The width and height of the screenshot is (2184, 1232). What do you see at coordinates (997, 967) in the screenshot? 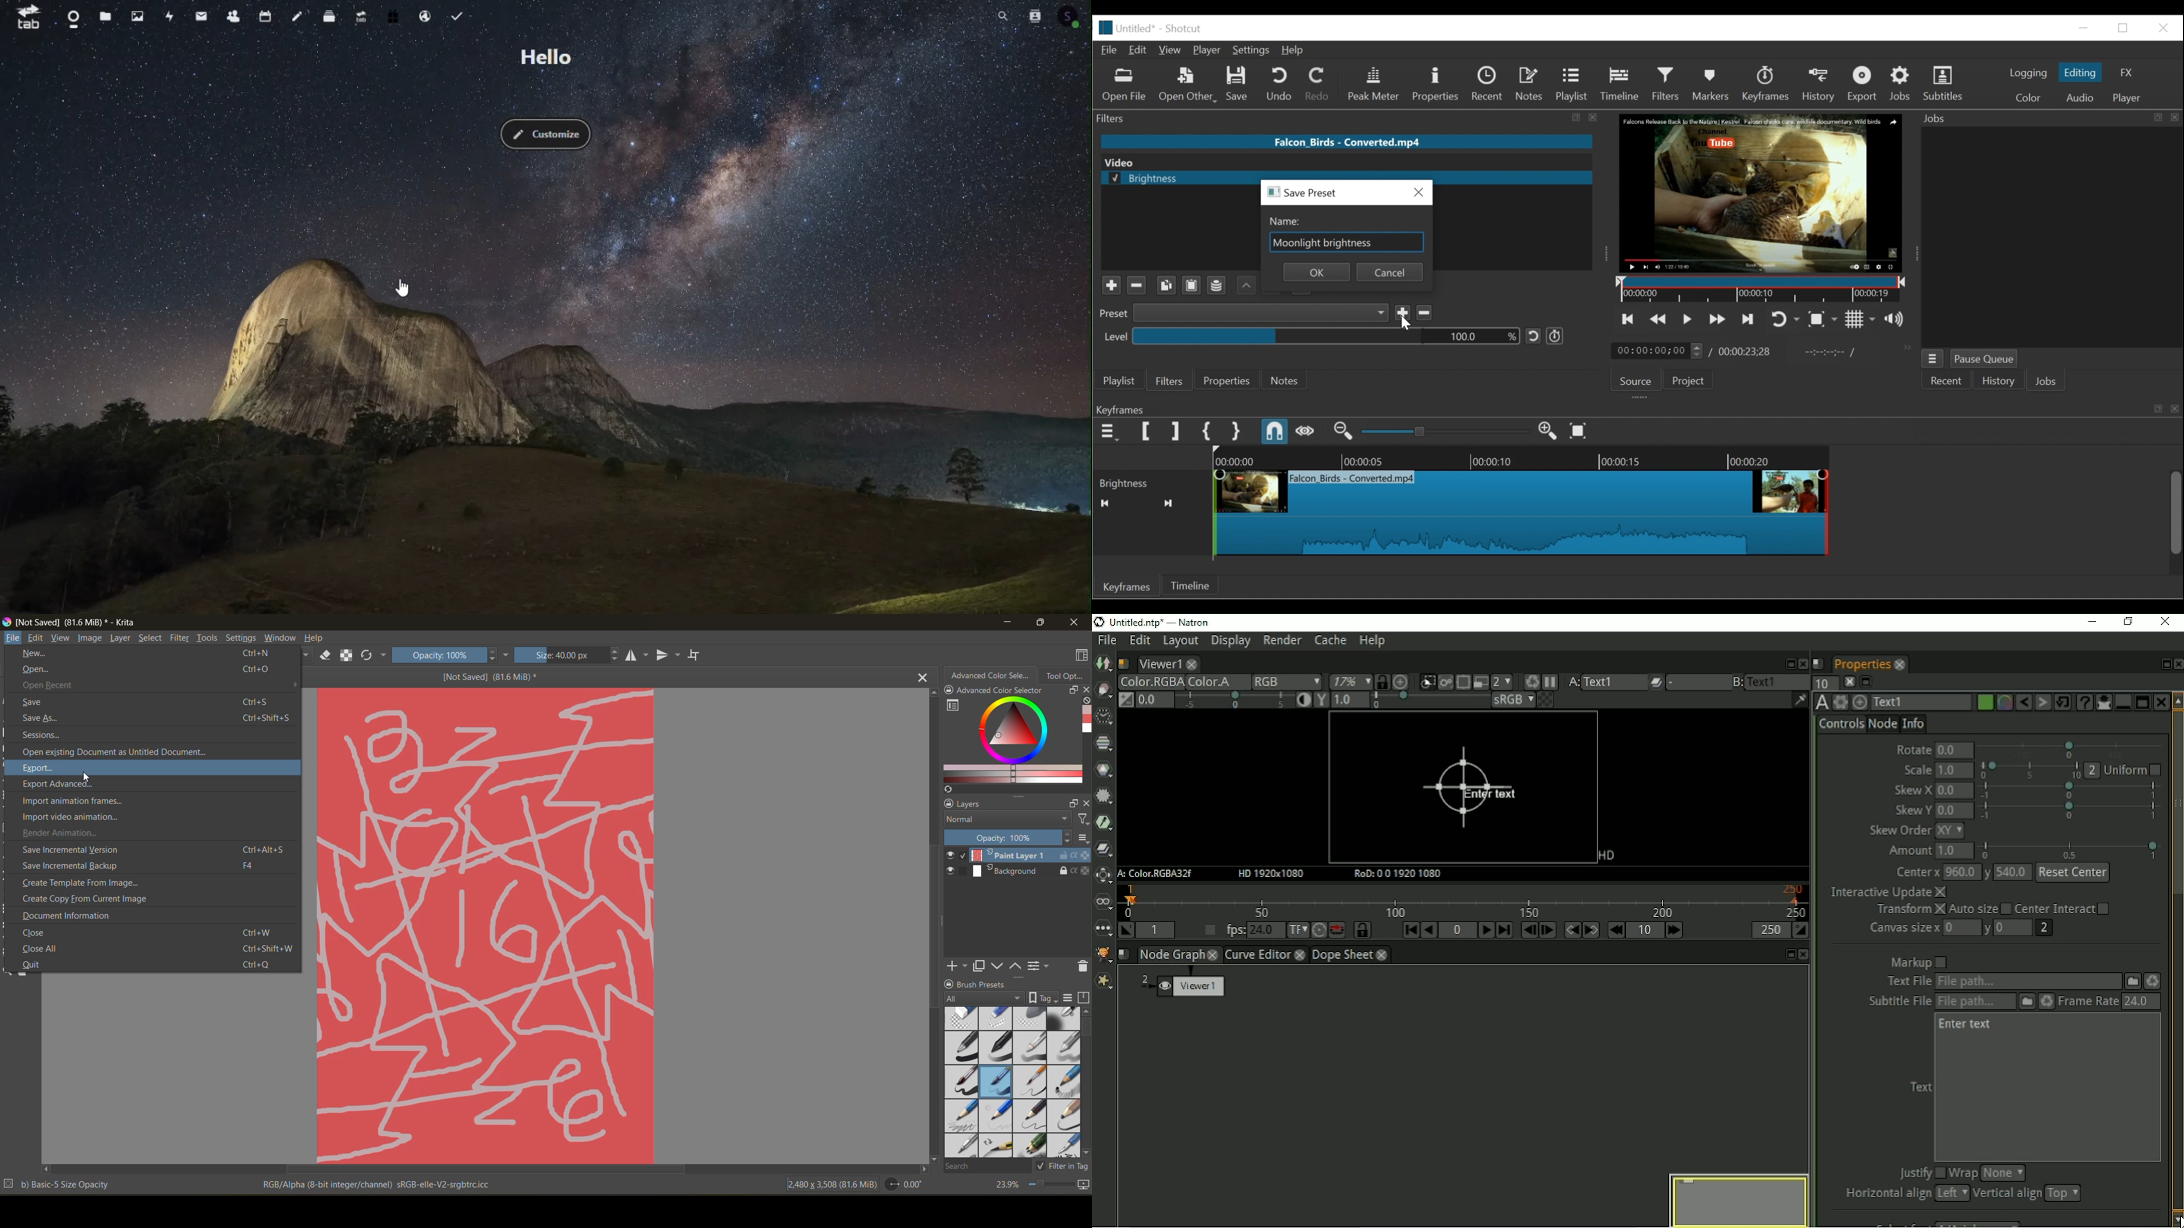
I see `mask down` at bounding box center [997, 967].